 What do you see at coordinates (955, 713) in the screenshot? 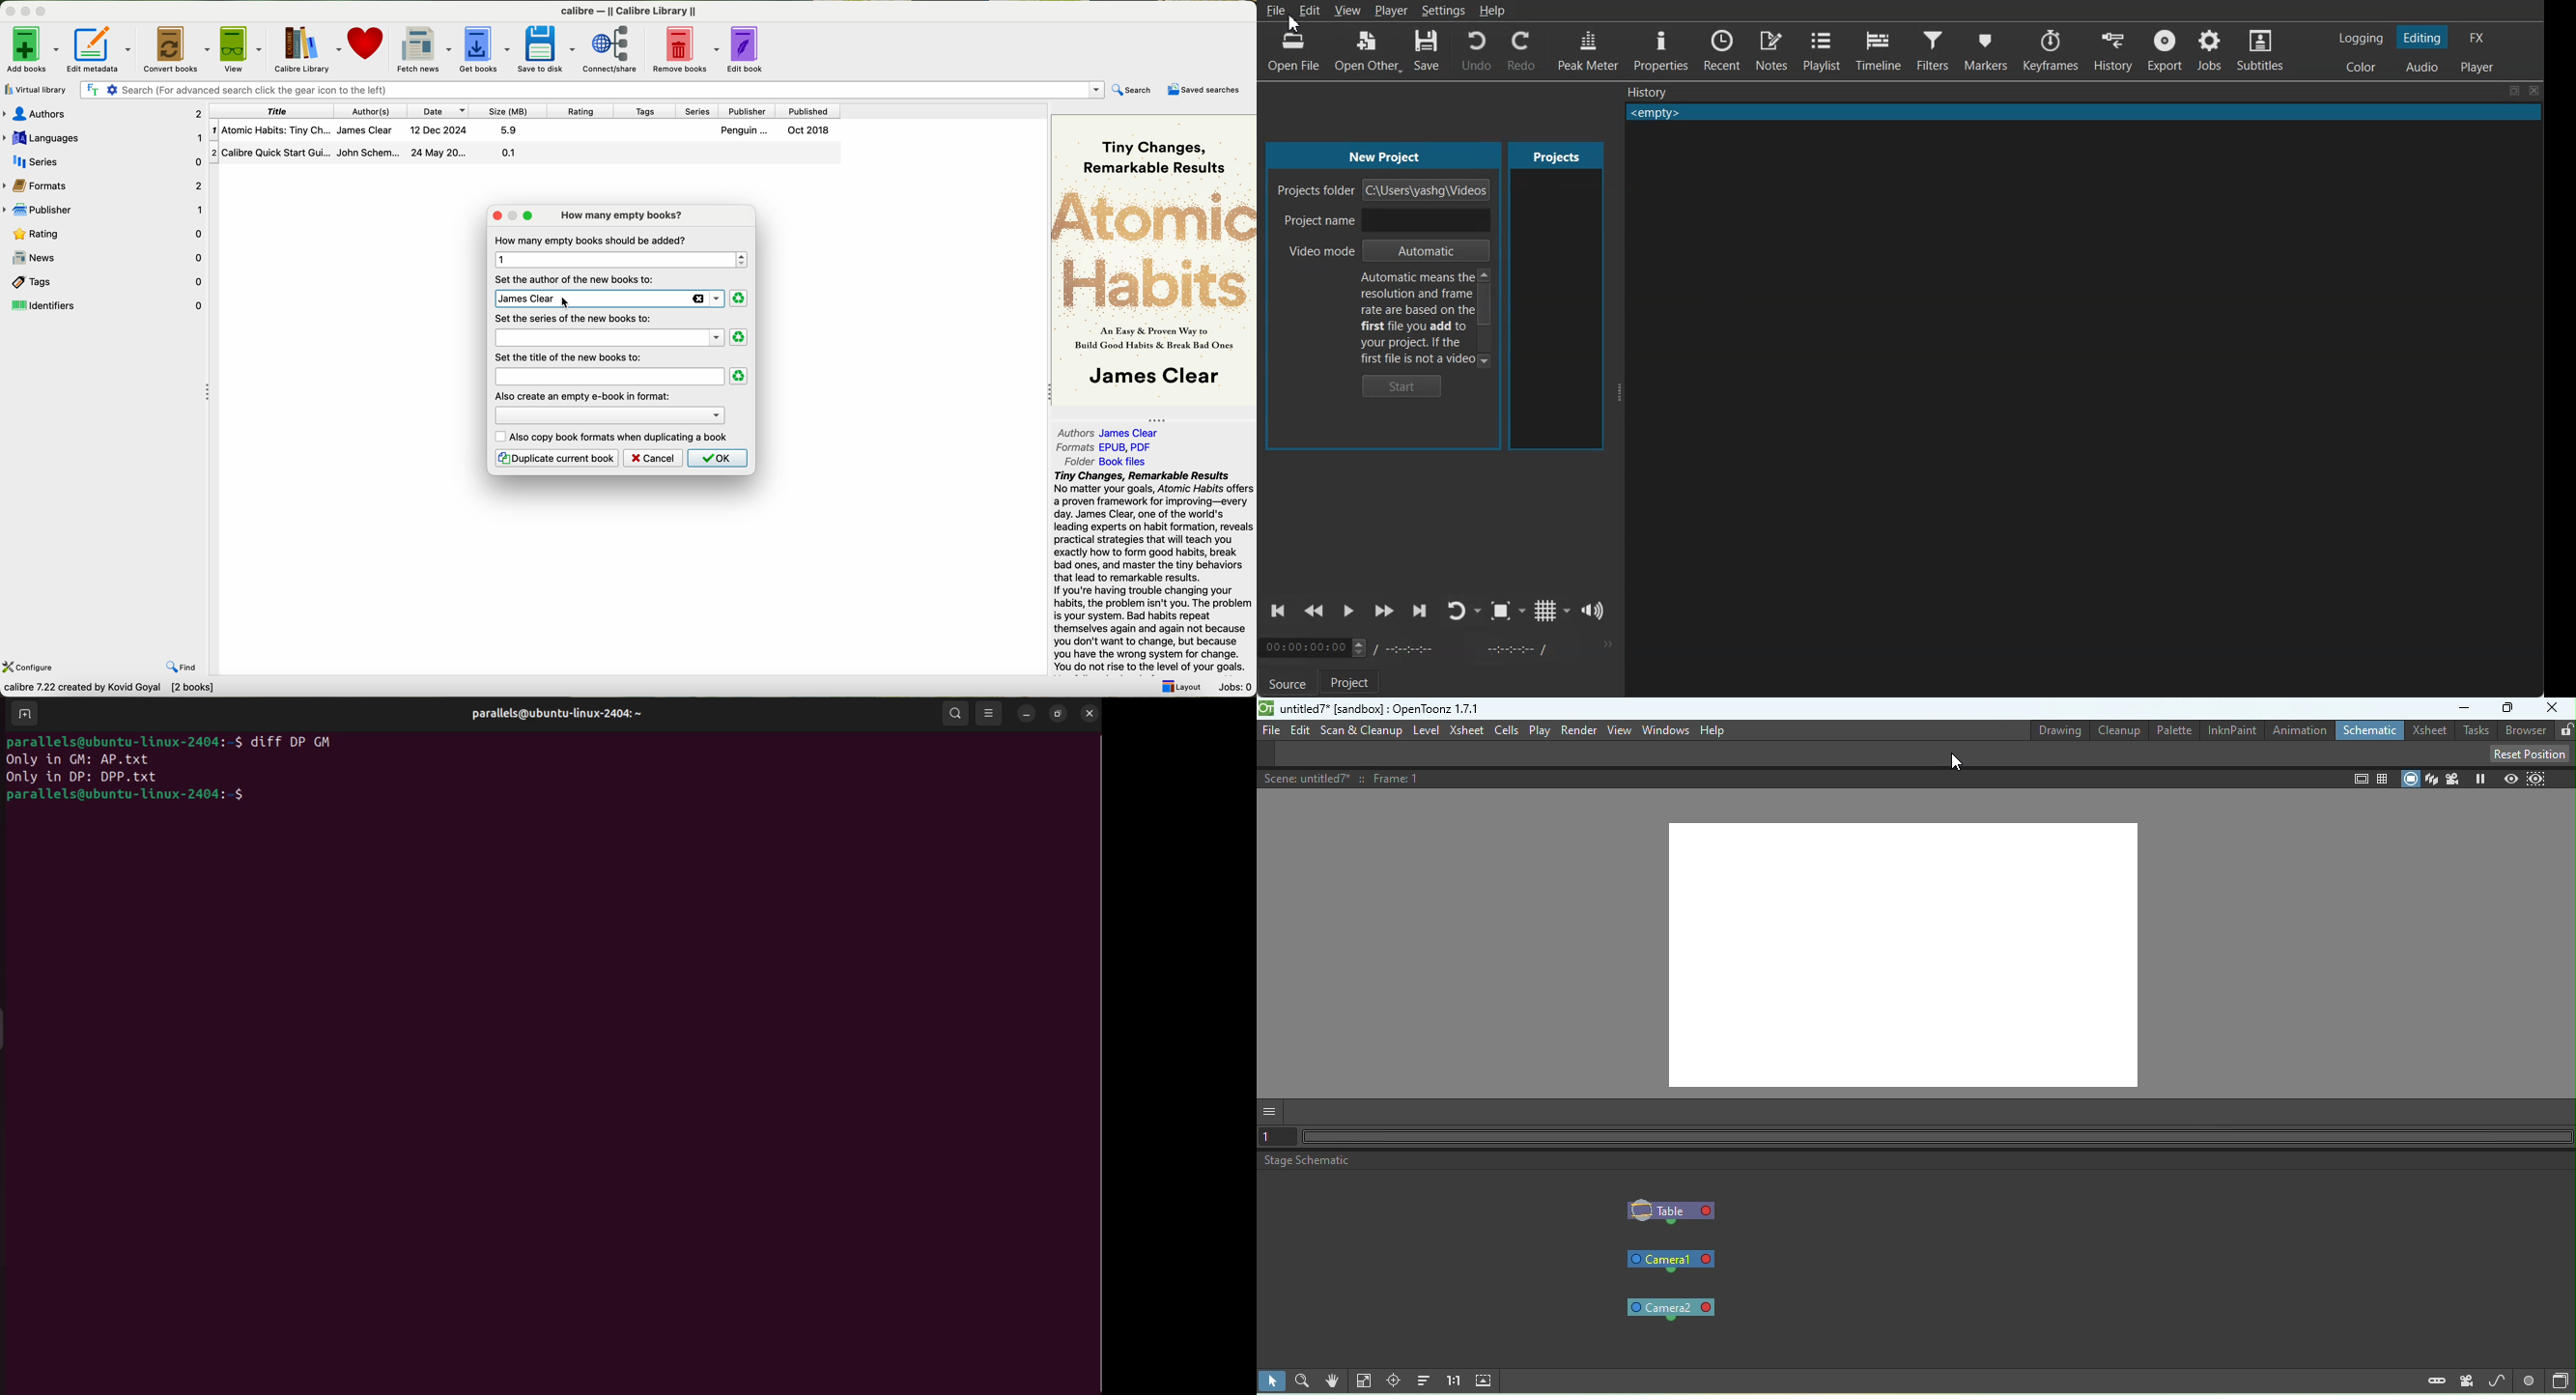
I see `search` at bounding box center [955, 713].